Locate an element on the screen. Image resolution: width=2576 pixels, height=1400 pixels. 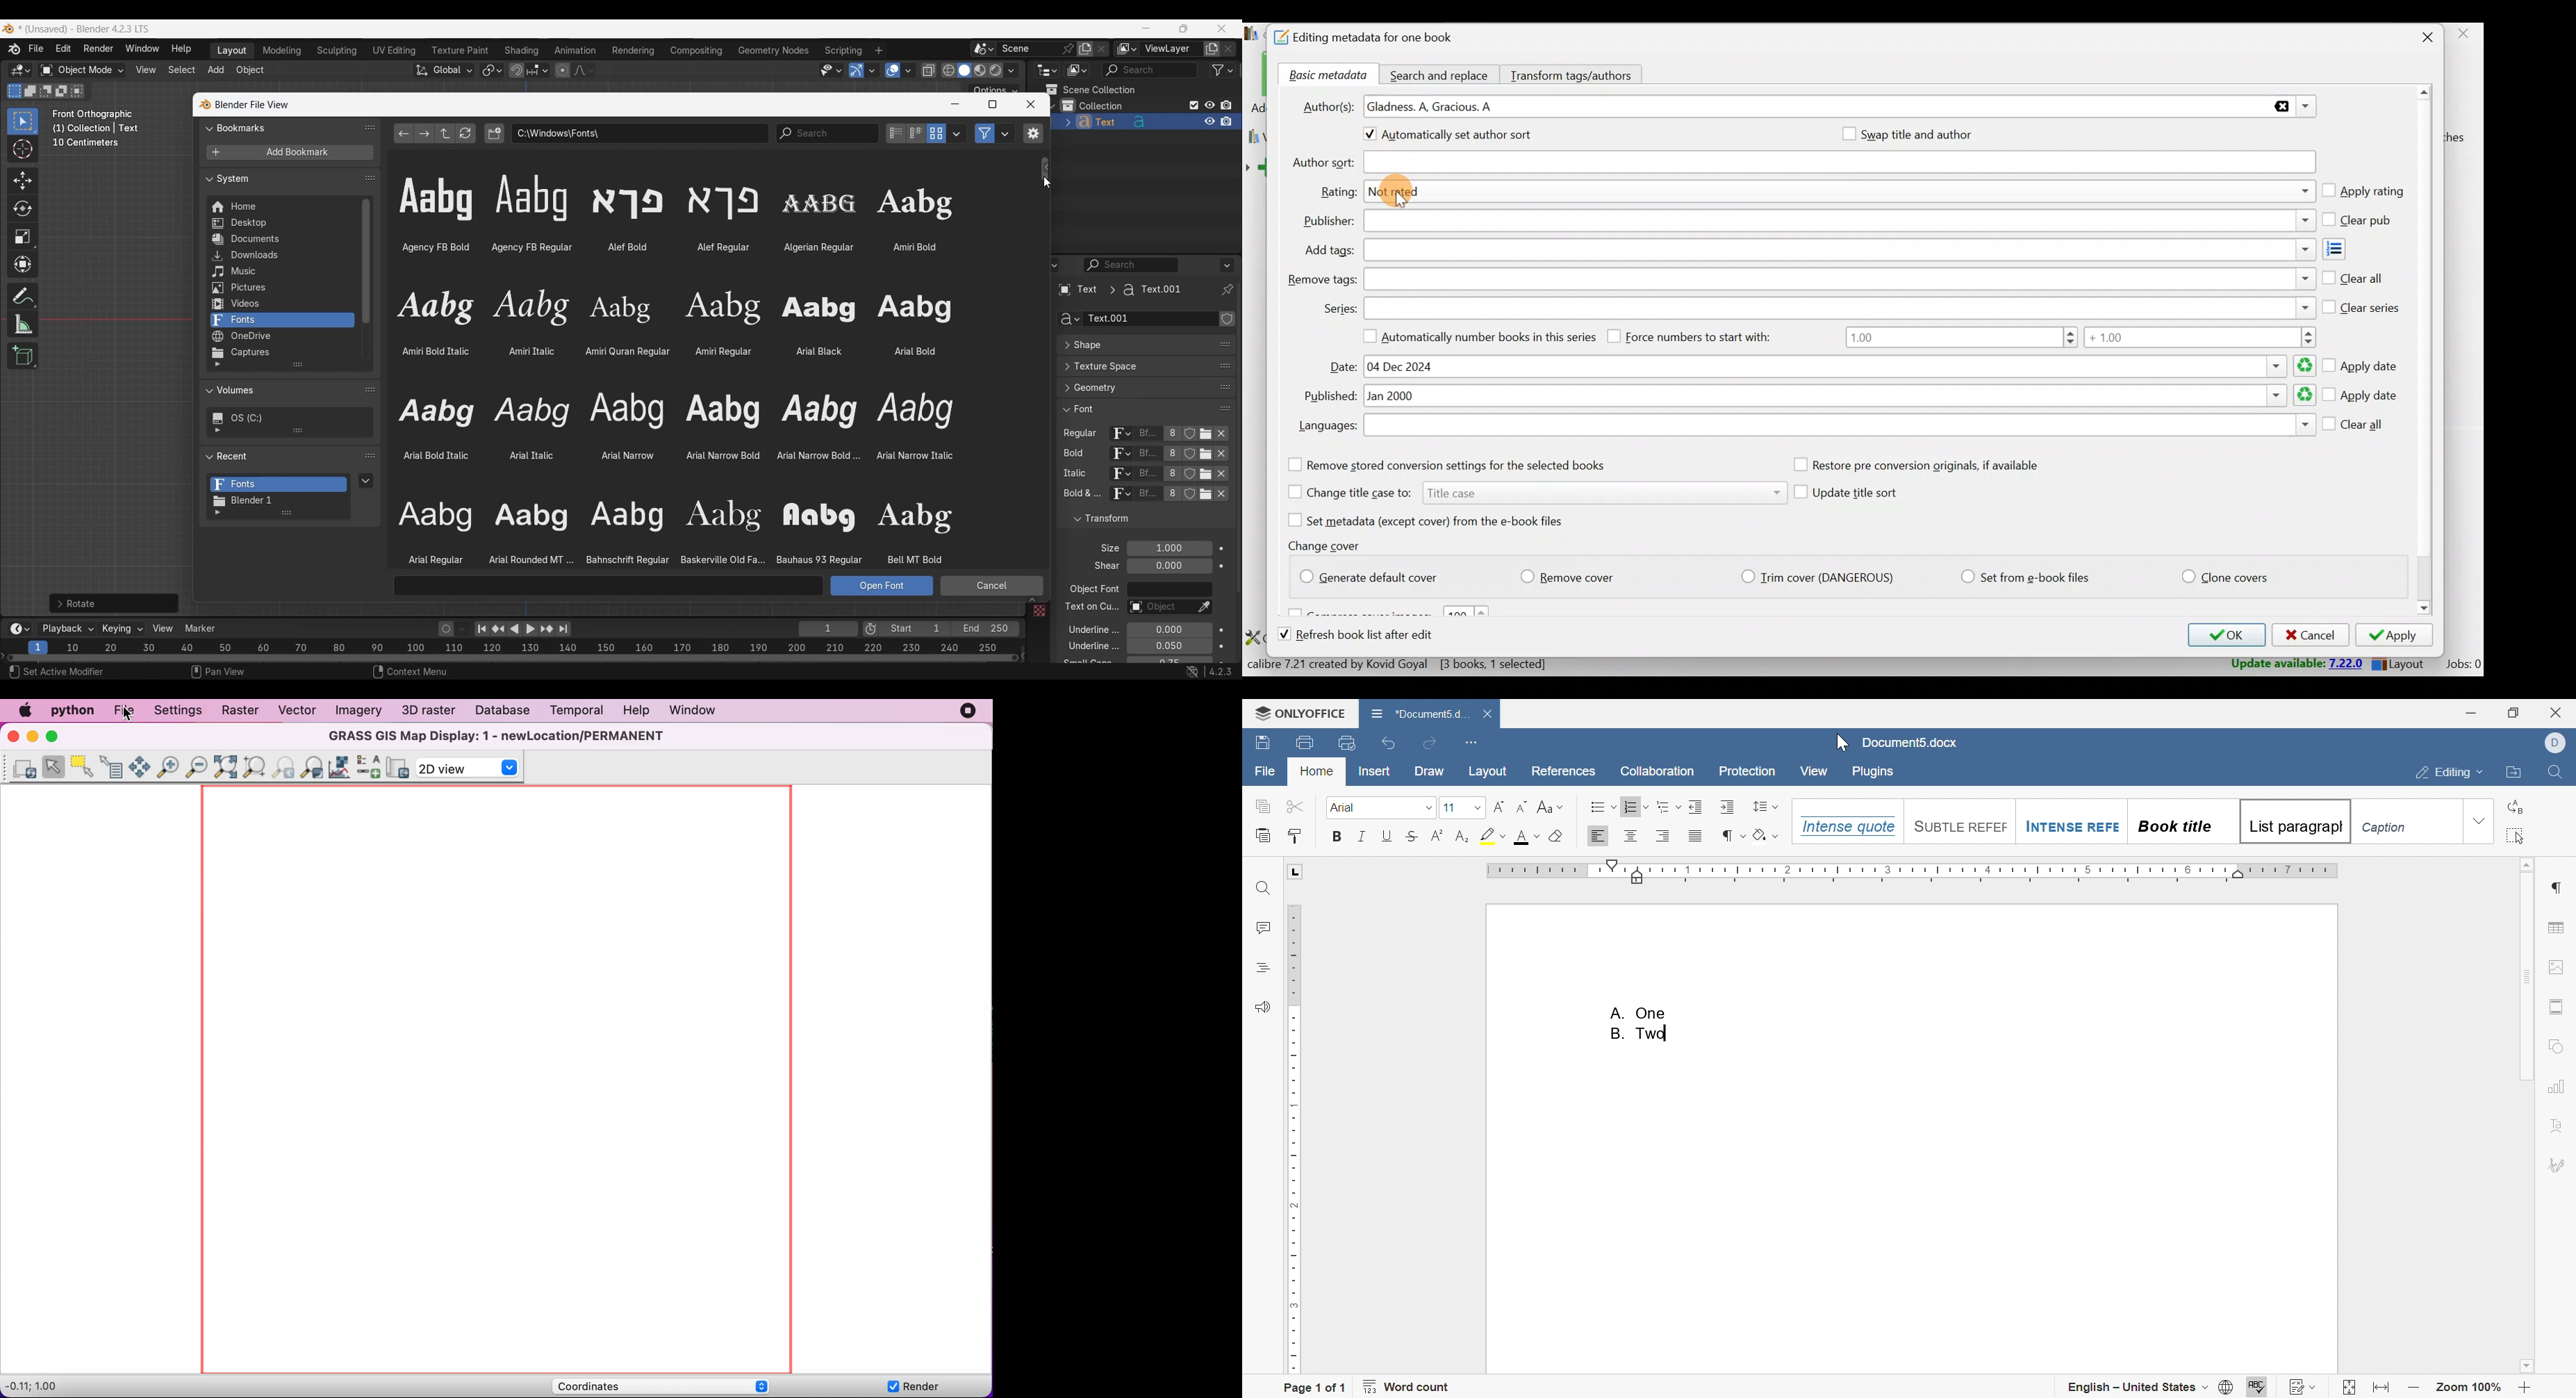
Name is located at coordinates (1150, 319).